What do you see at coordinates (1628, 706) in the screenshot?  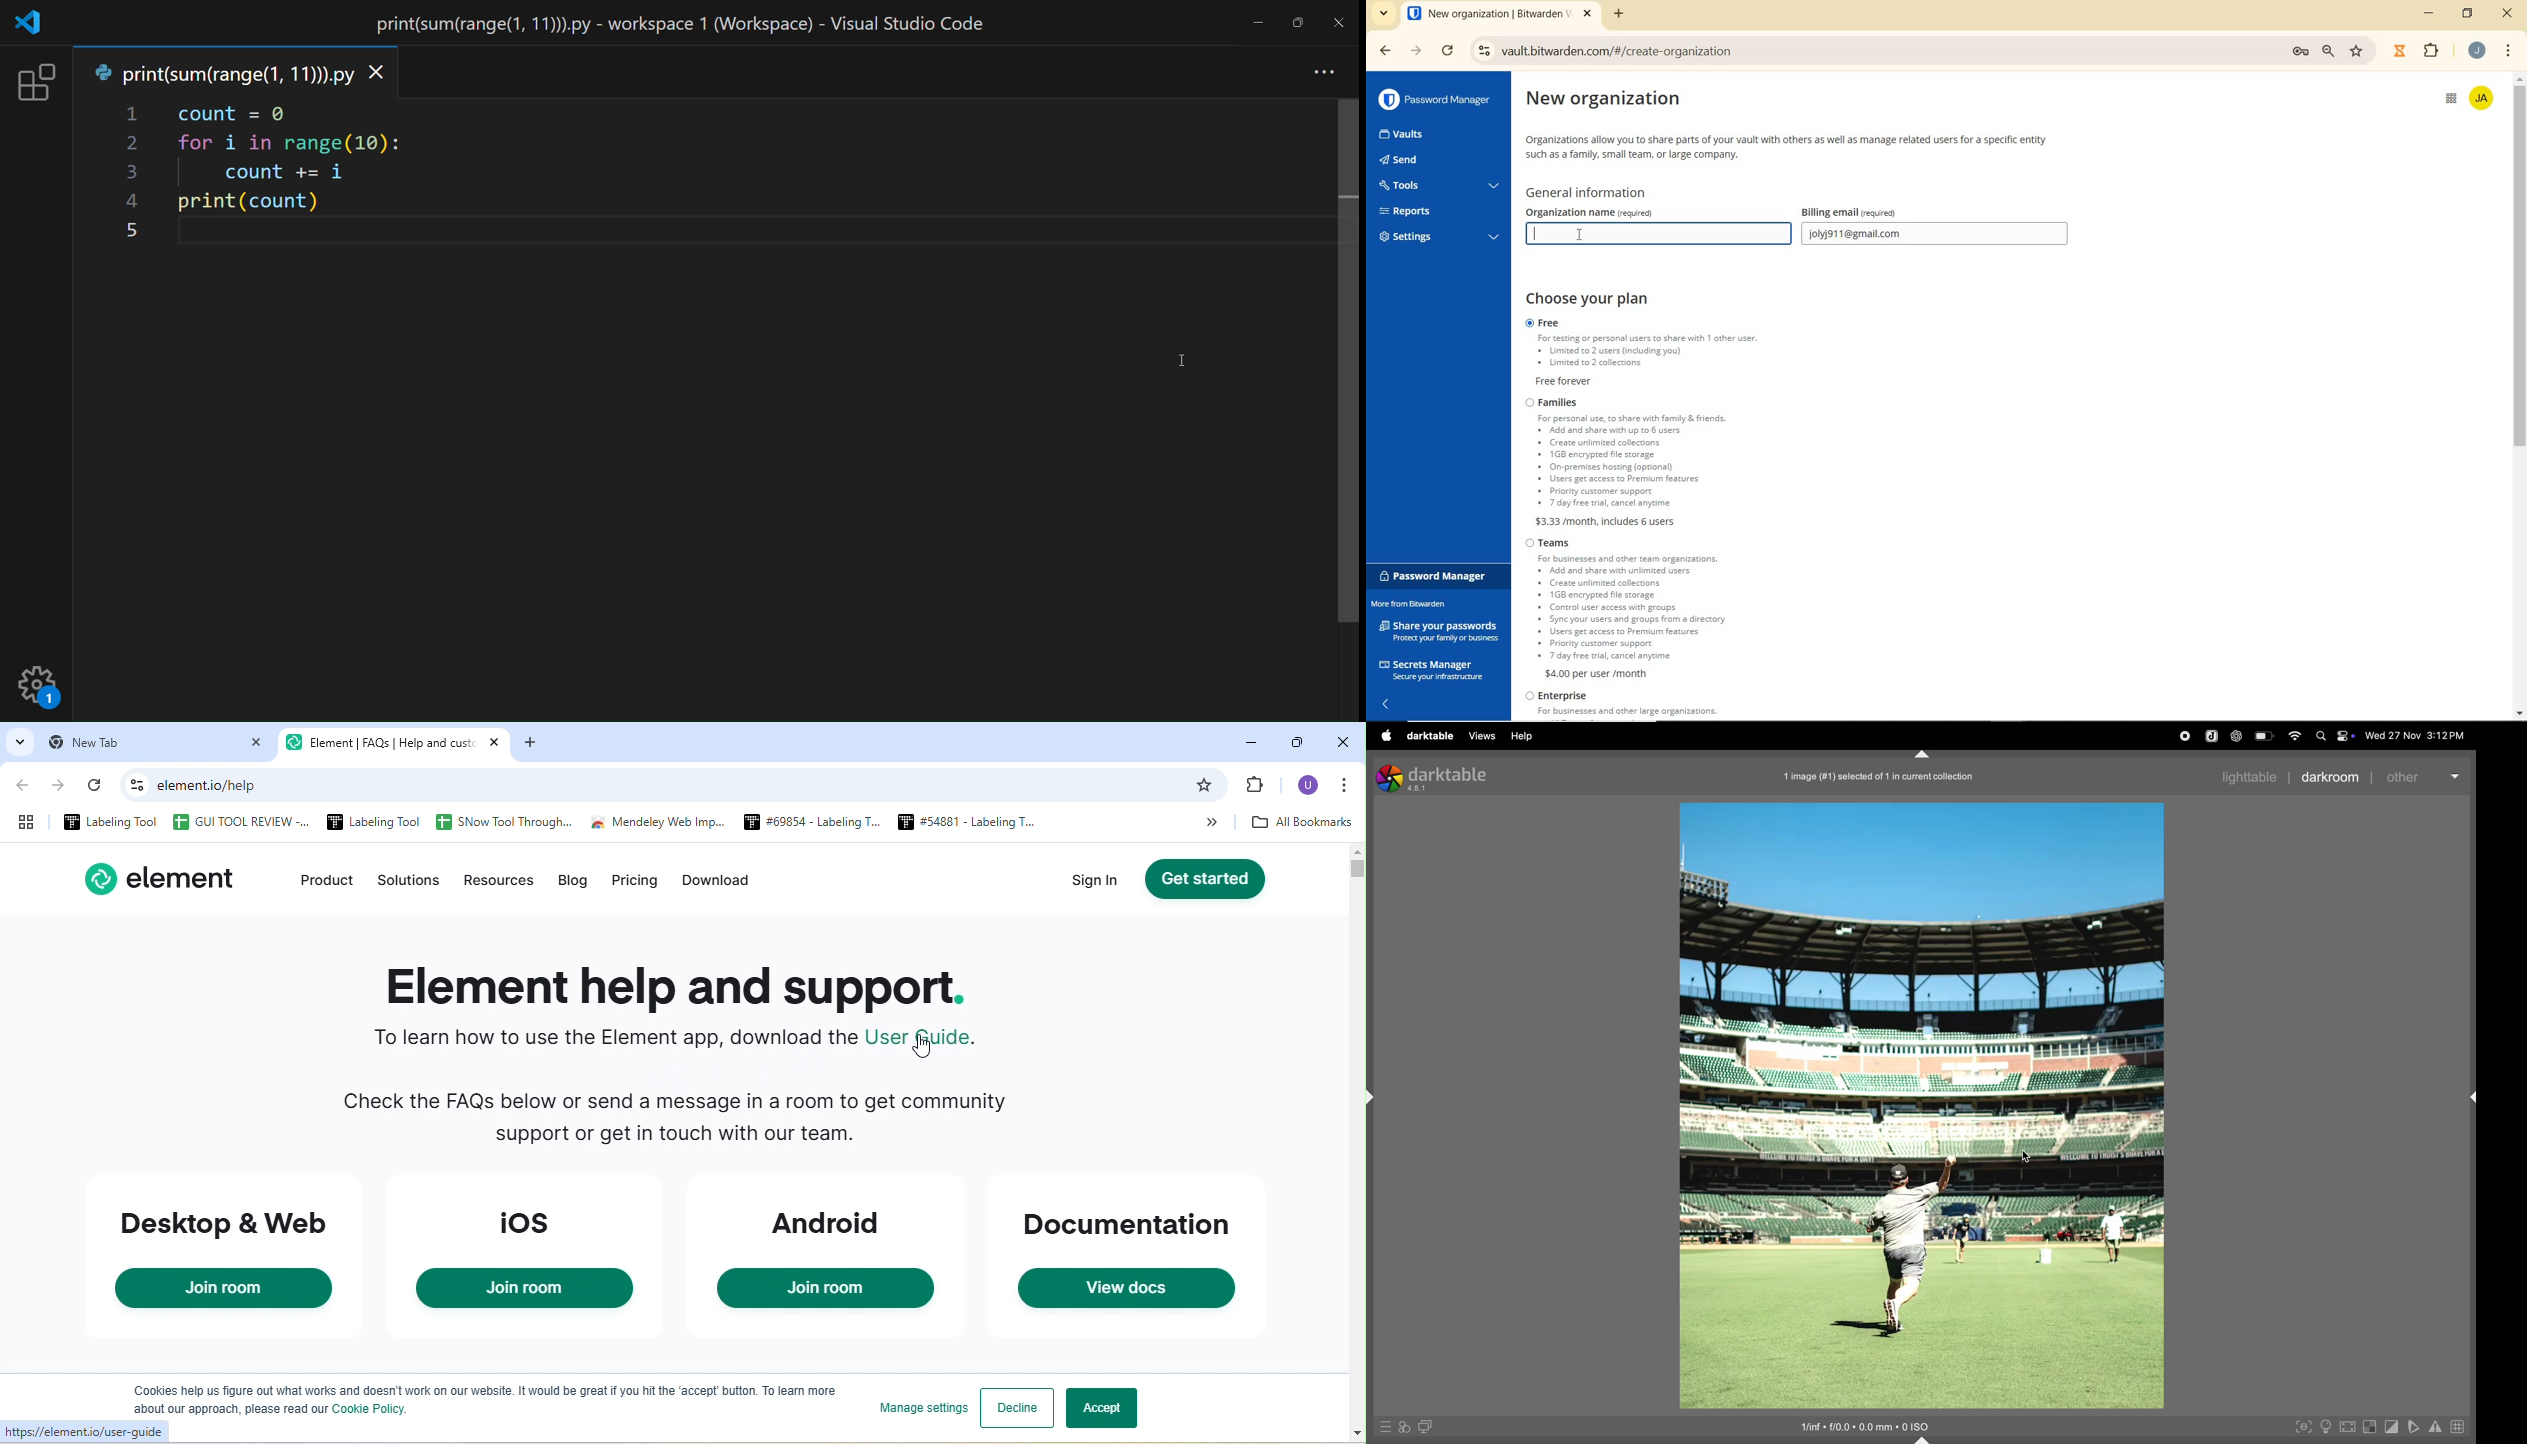 I see `enterprise plan` at bounding box center [1628, 706].